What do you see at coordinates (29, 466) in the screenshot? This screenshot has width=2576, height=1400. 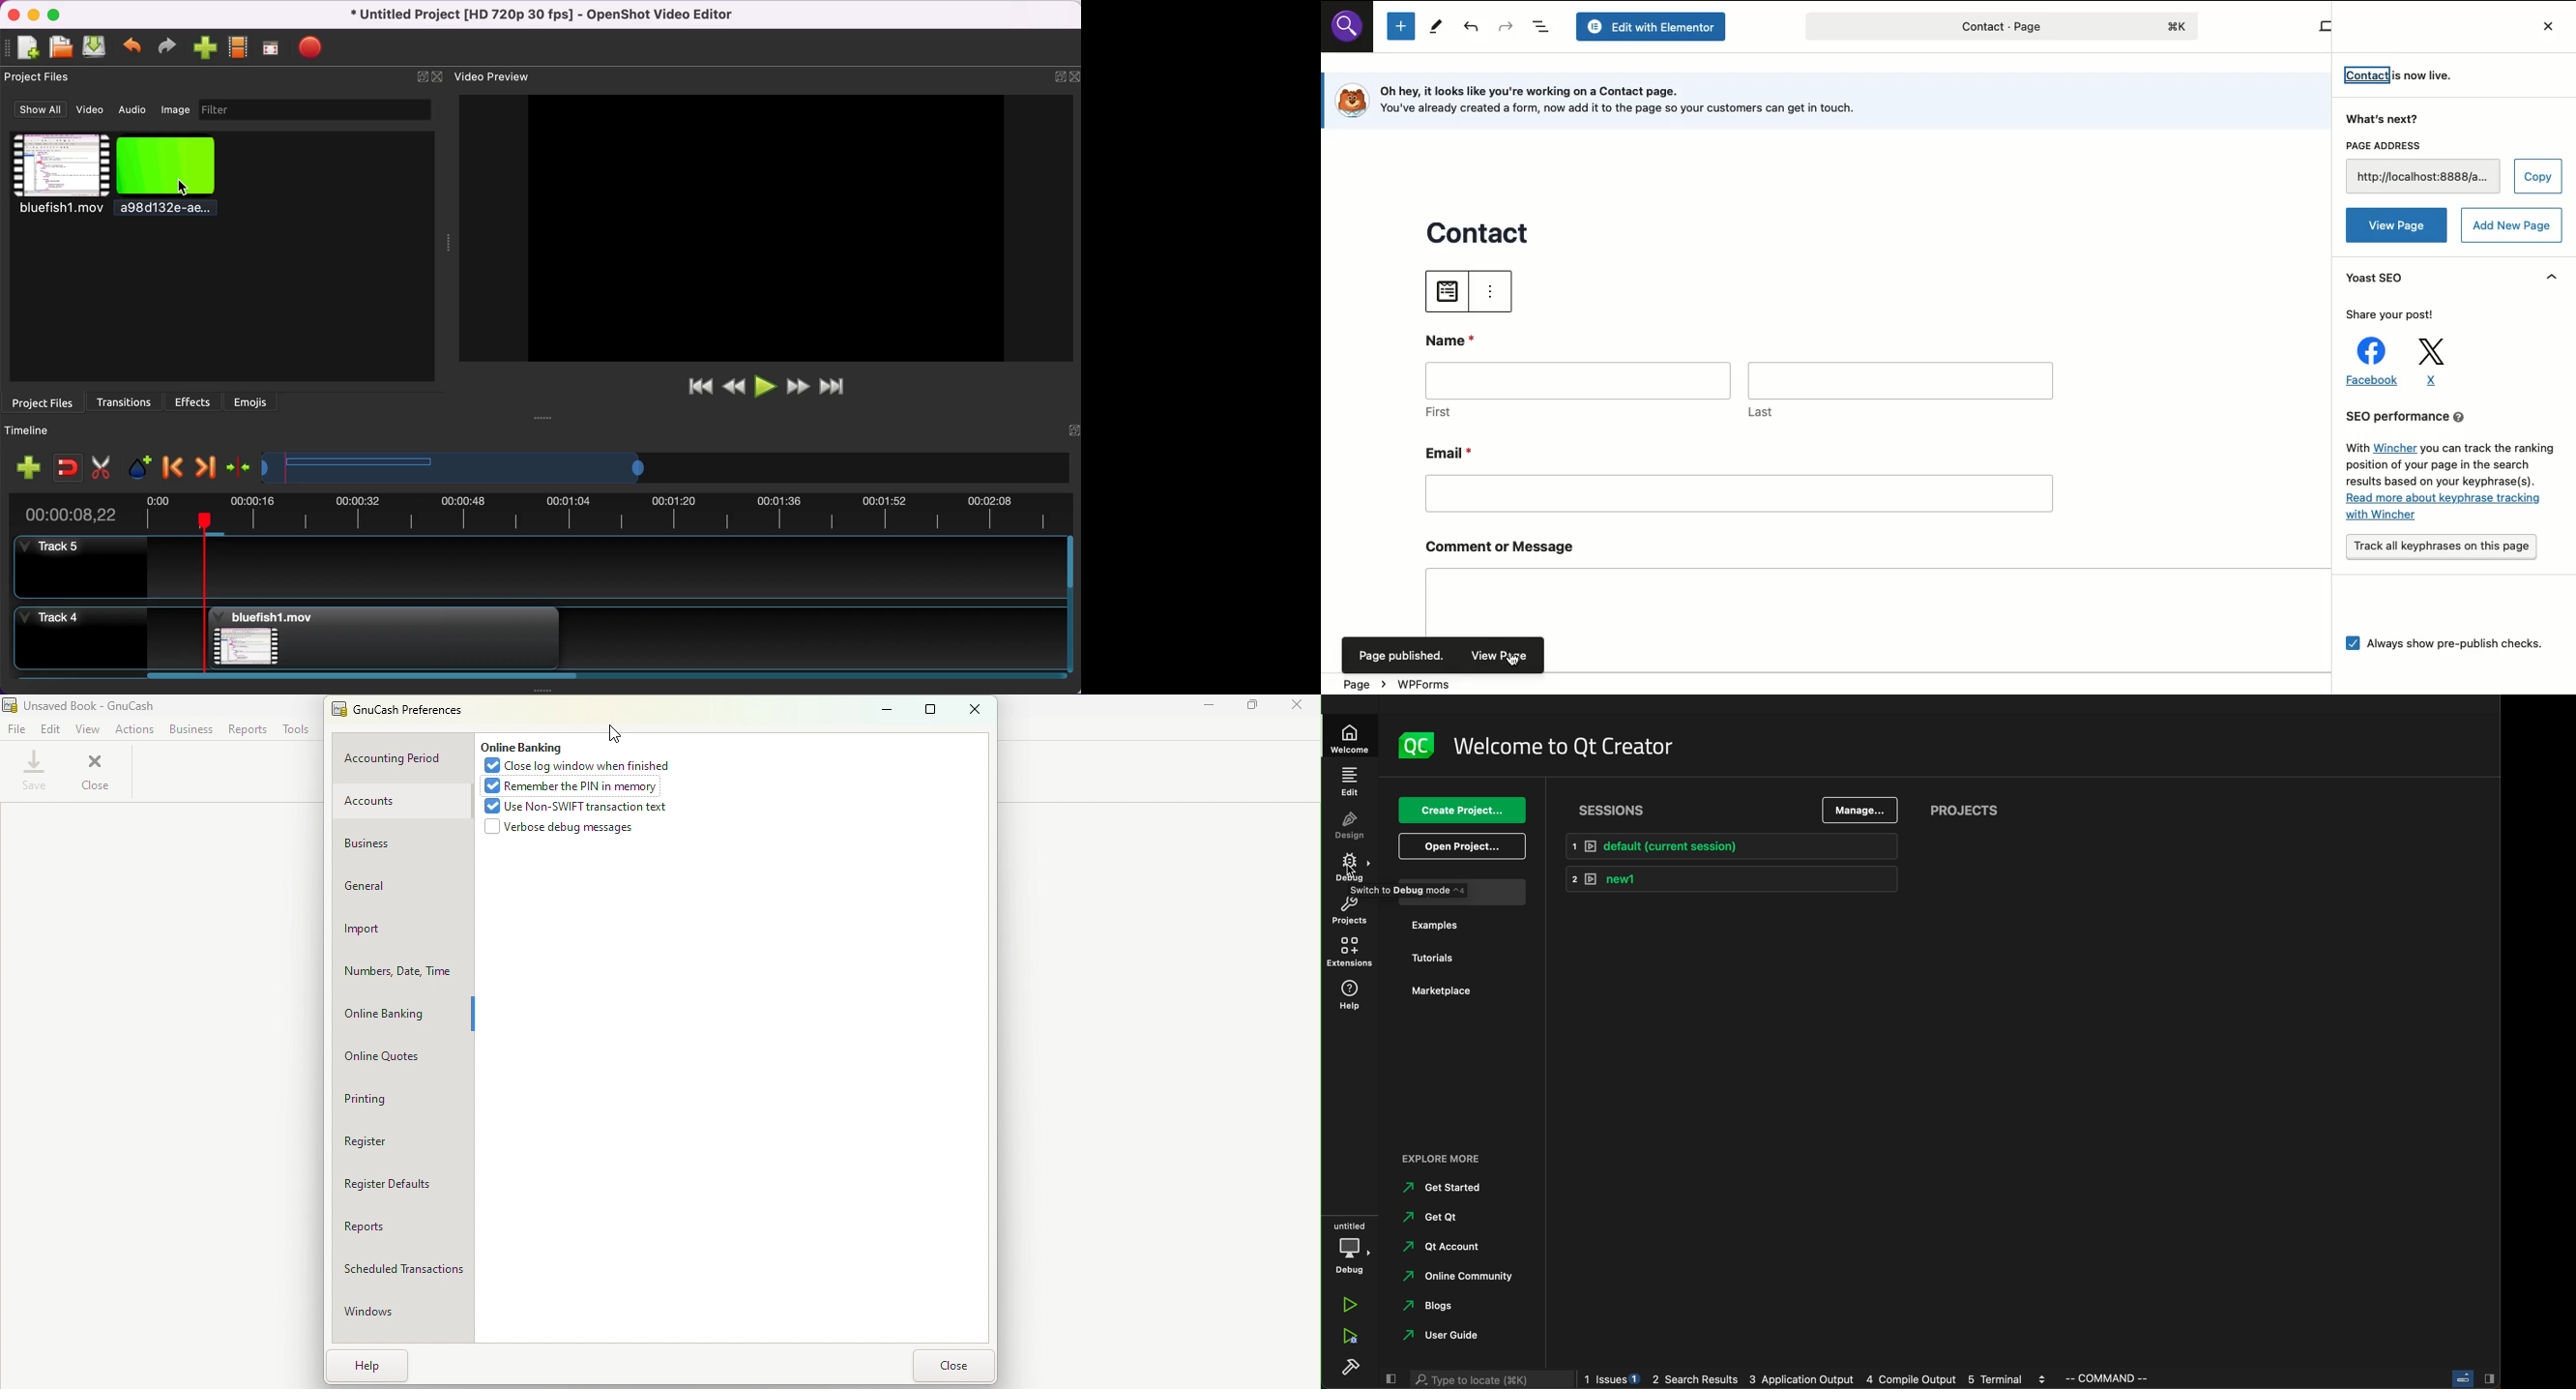 I see `add track` at bounding box center [29, 466].